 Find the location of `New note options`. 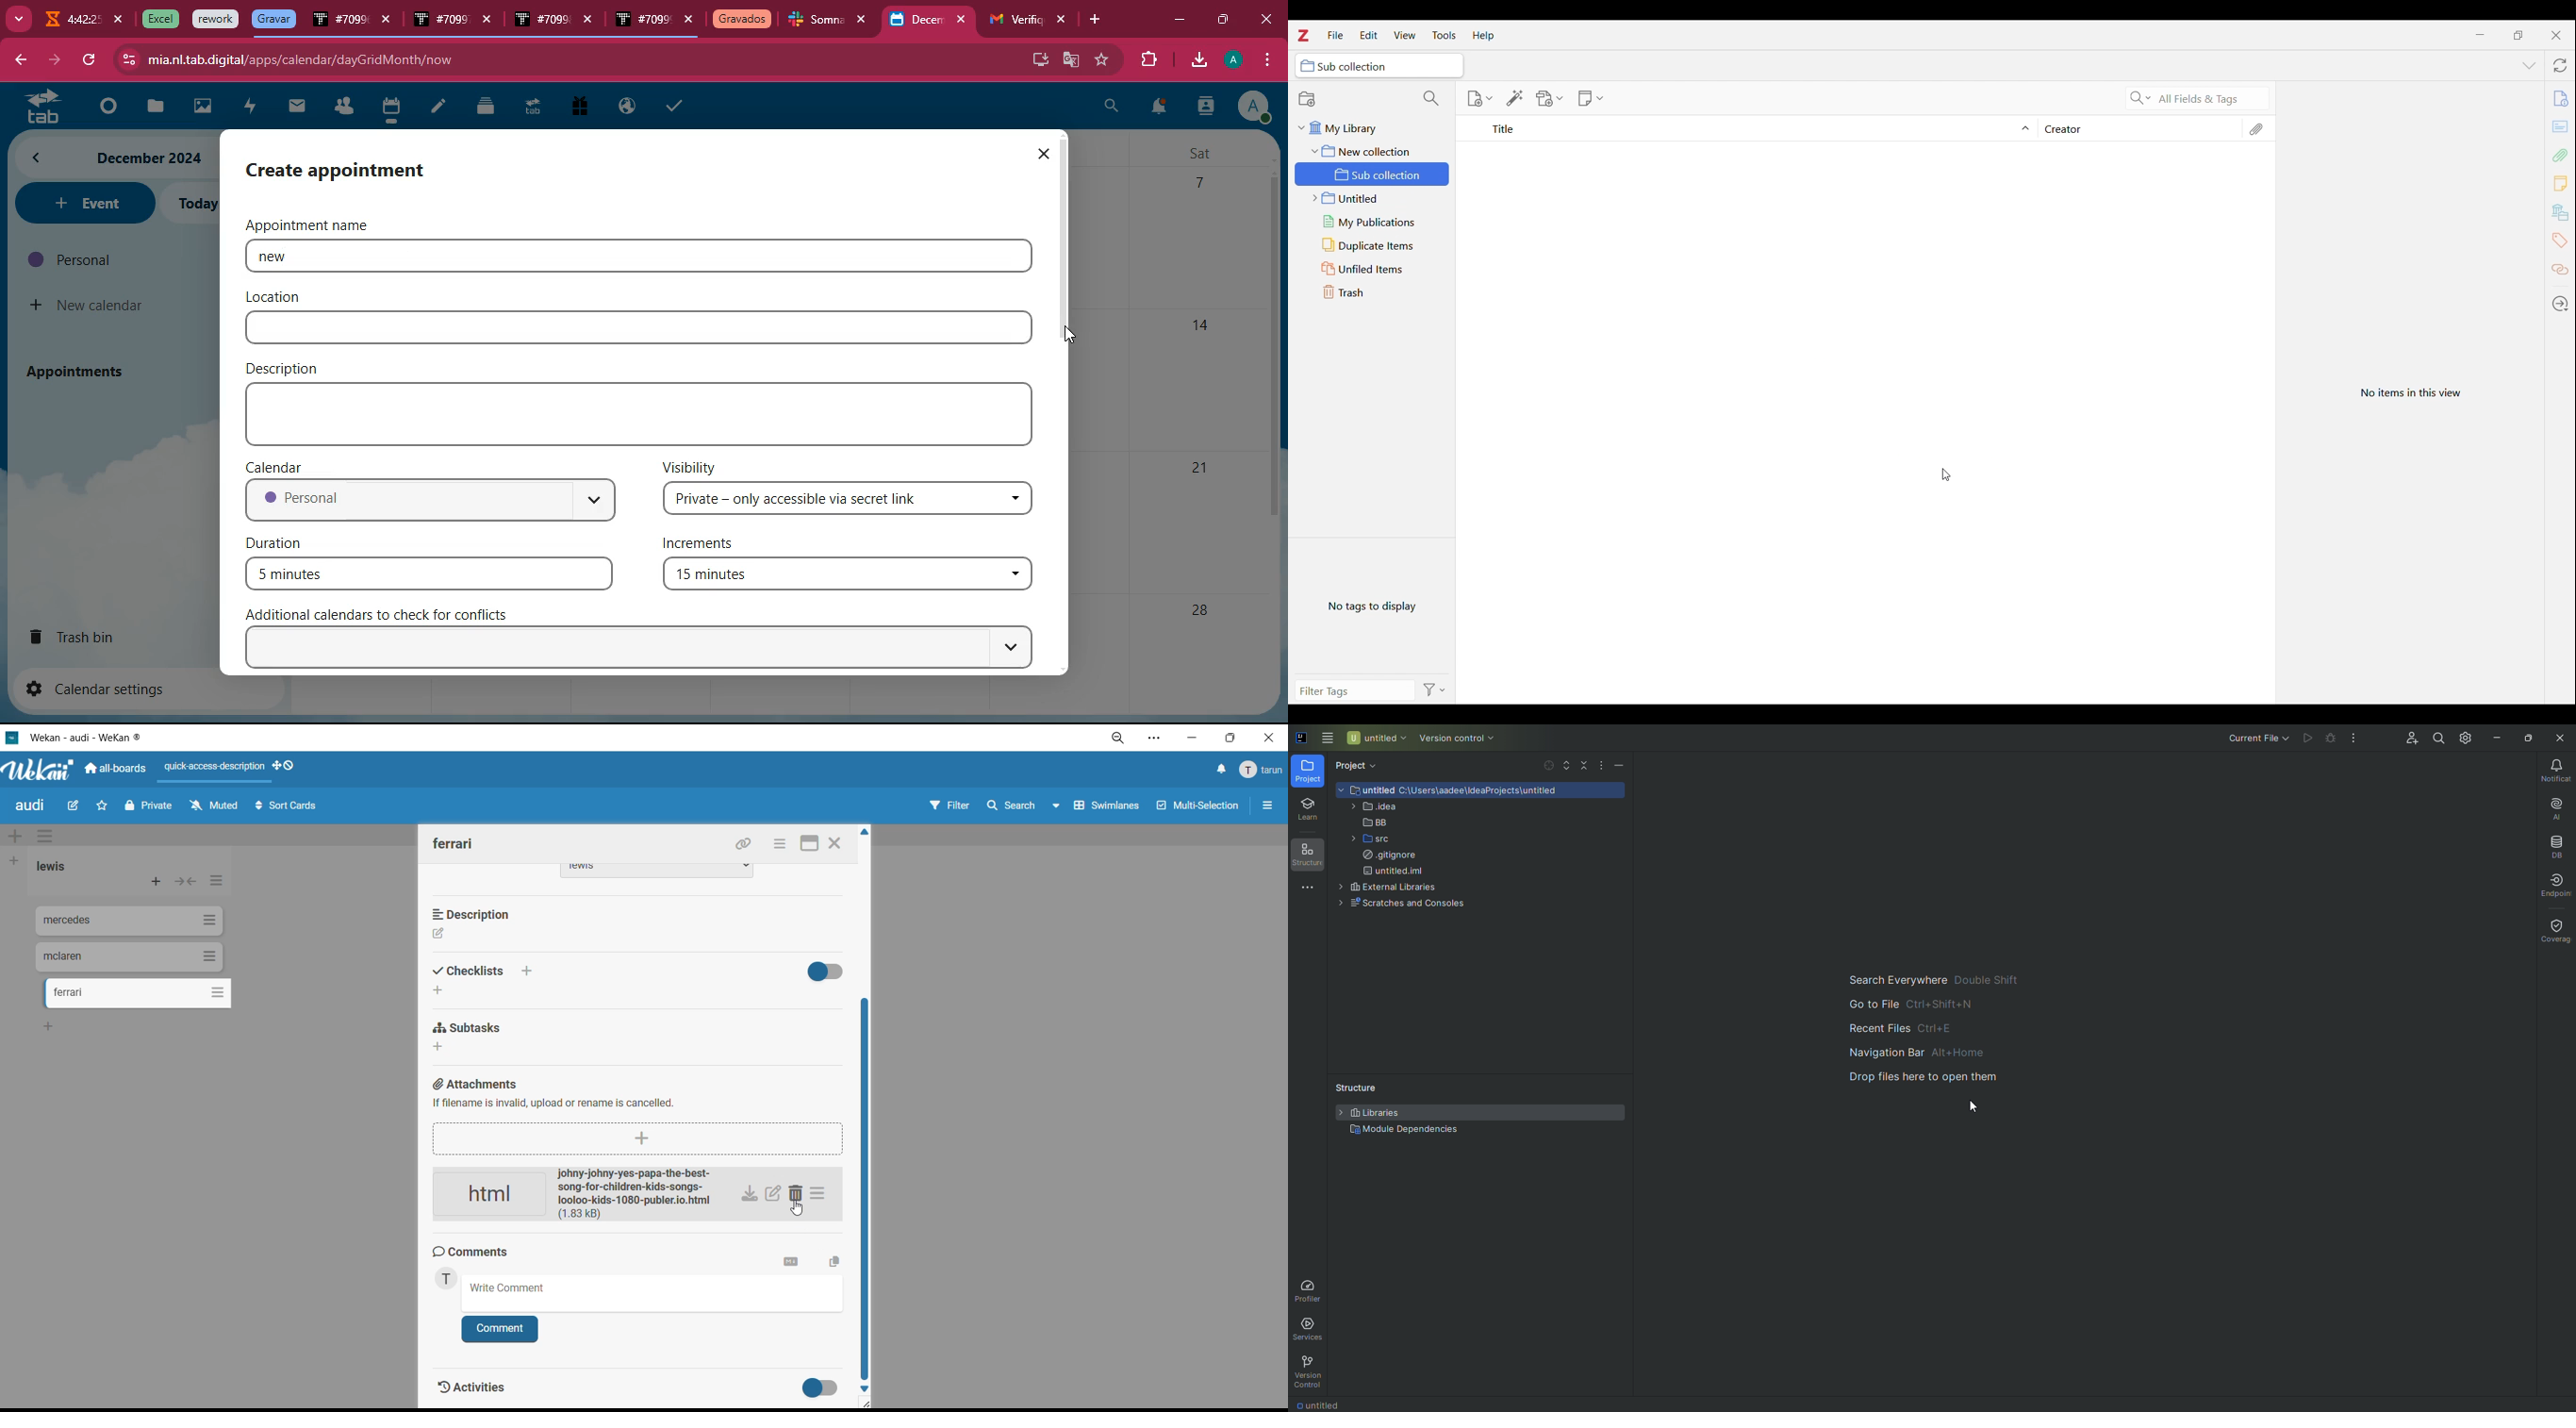

New note options is located at coordinates (1590, 99).